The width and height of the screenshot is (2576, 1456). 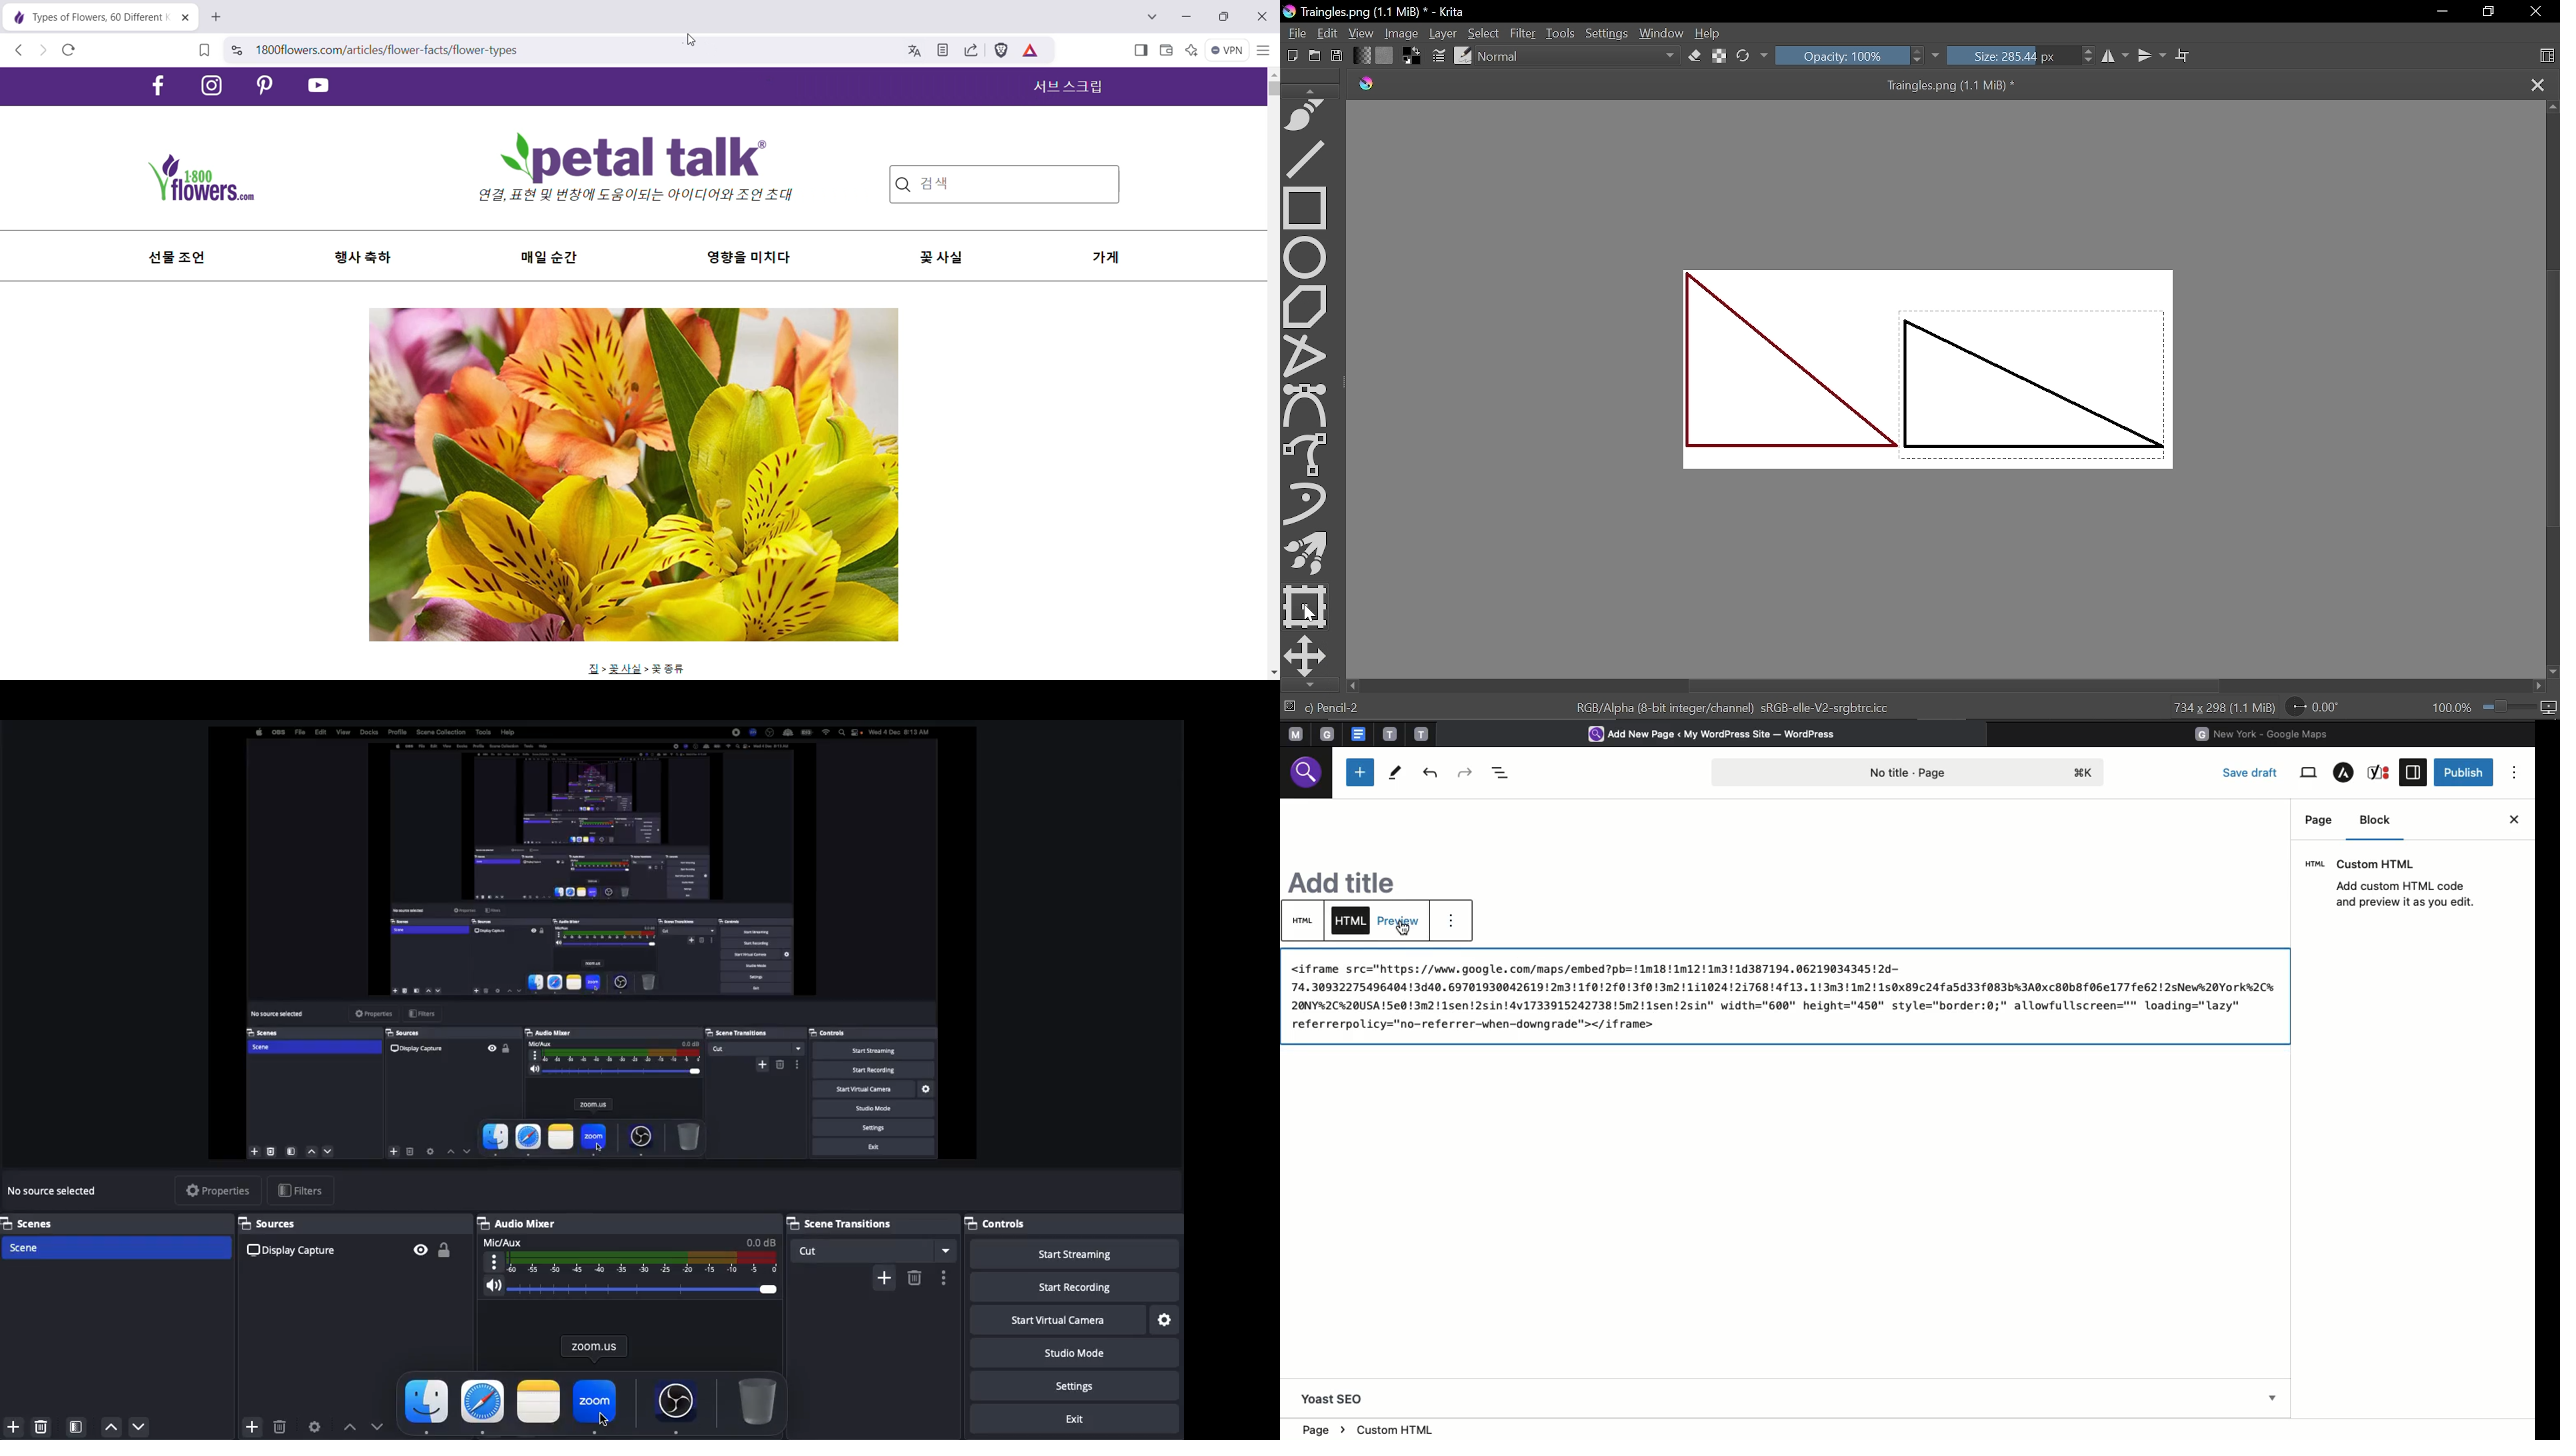 I want to click on Mic aux, so click(x=632, y=1254).